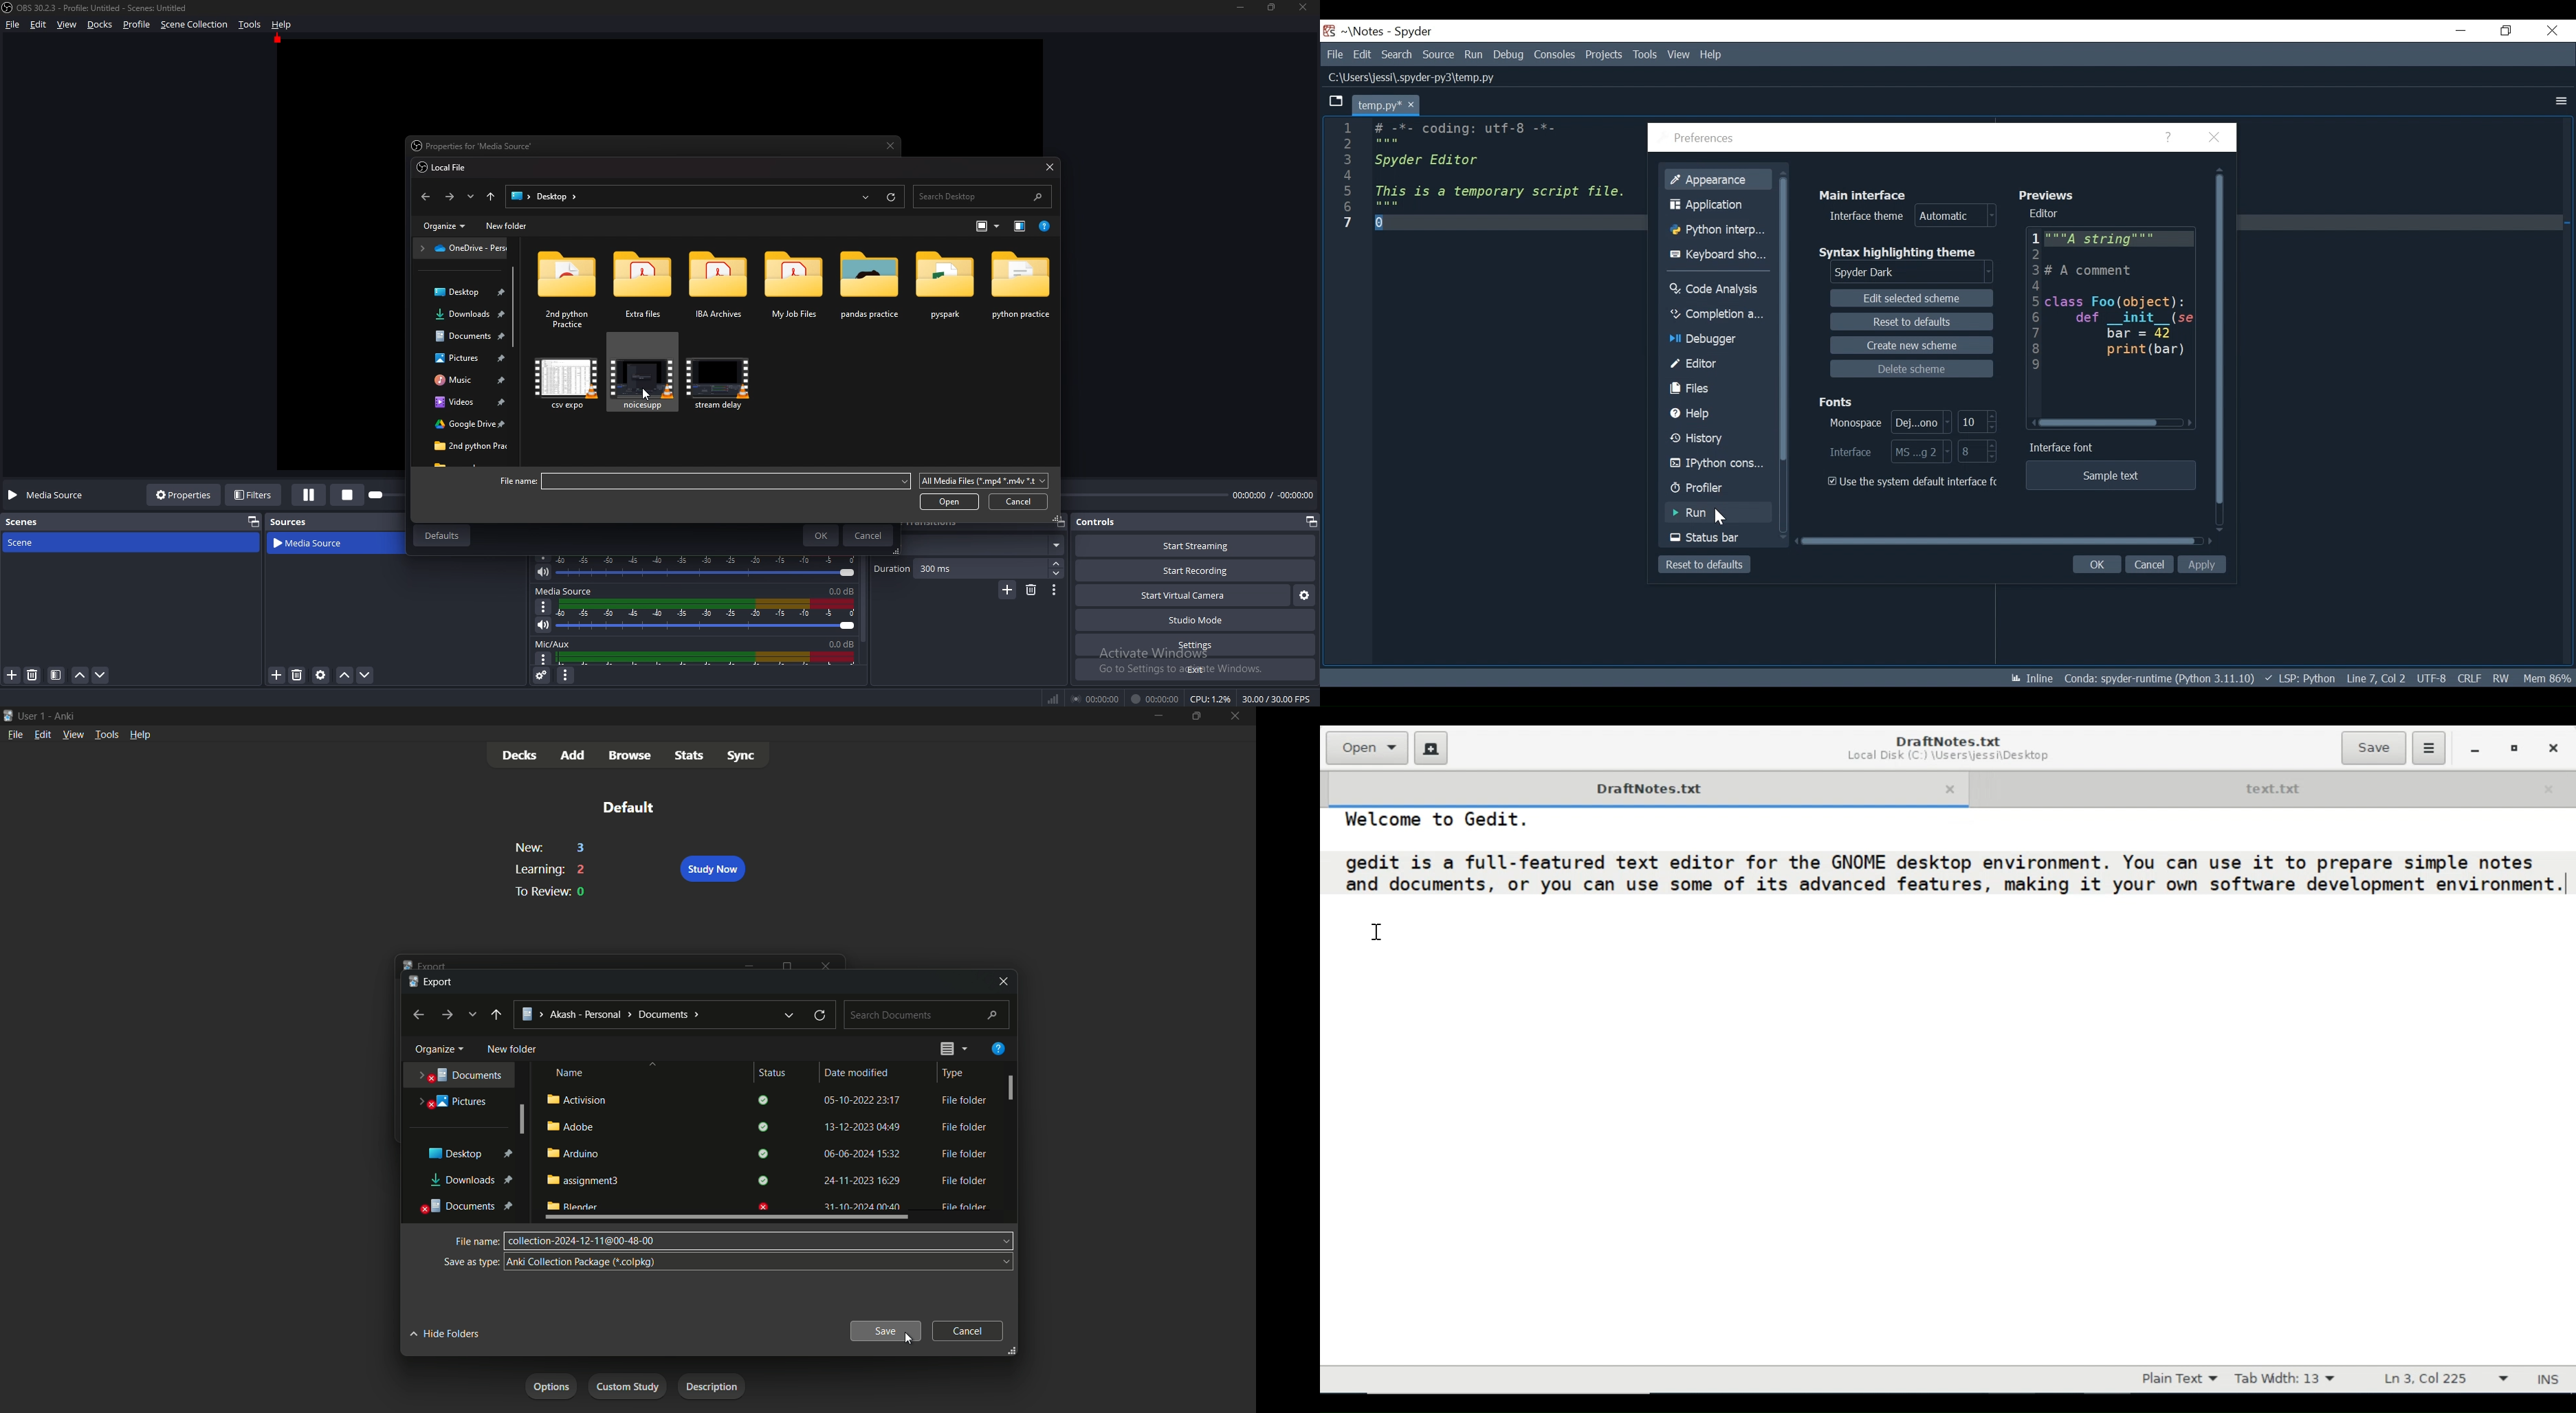  Describe the element at coordinates (769, 1204) in the screenshot. I see `folder ` at that location.